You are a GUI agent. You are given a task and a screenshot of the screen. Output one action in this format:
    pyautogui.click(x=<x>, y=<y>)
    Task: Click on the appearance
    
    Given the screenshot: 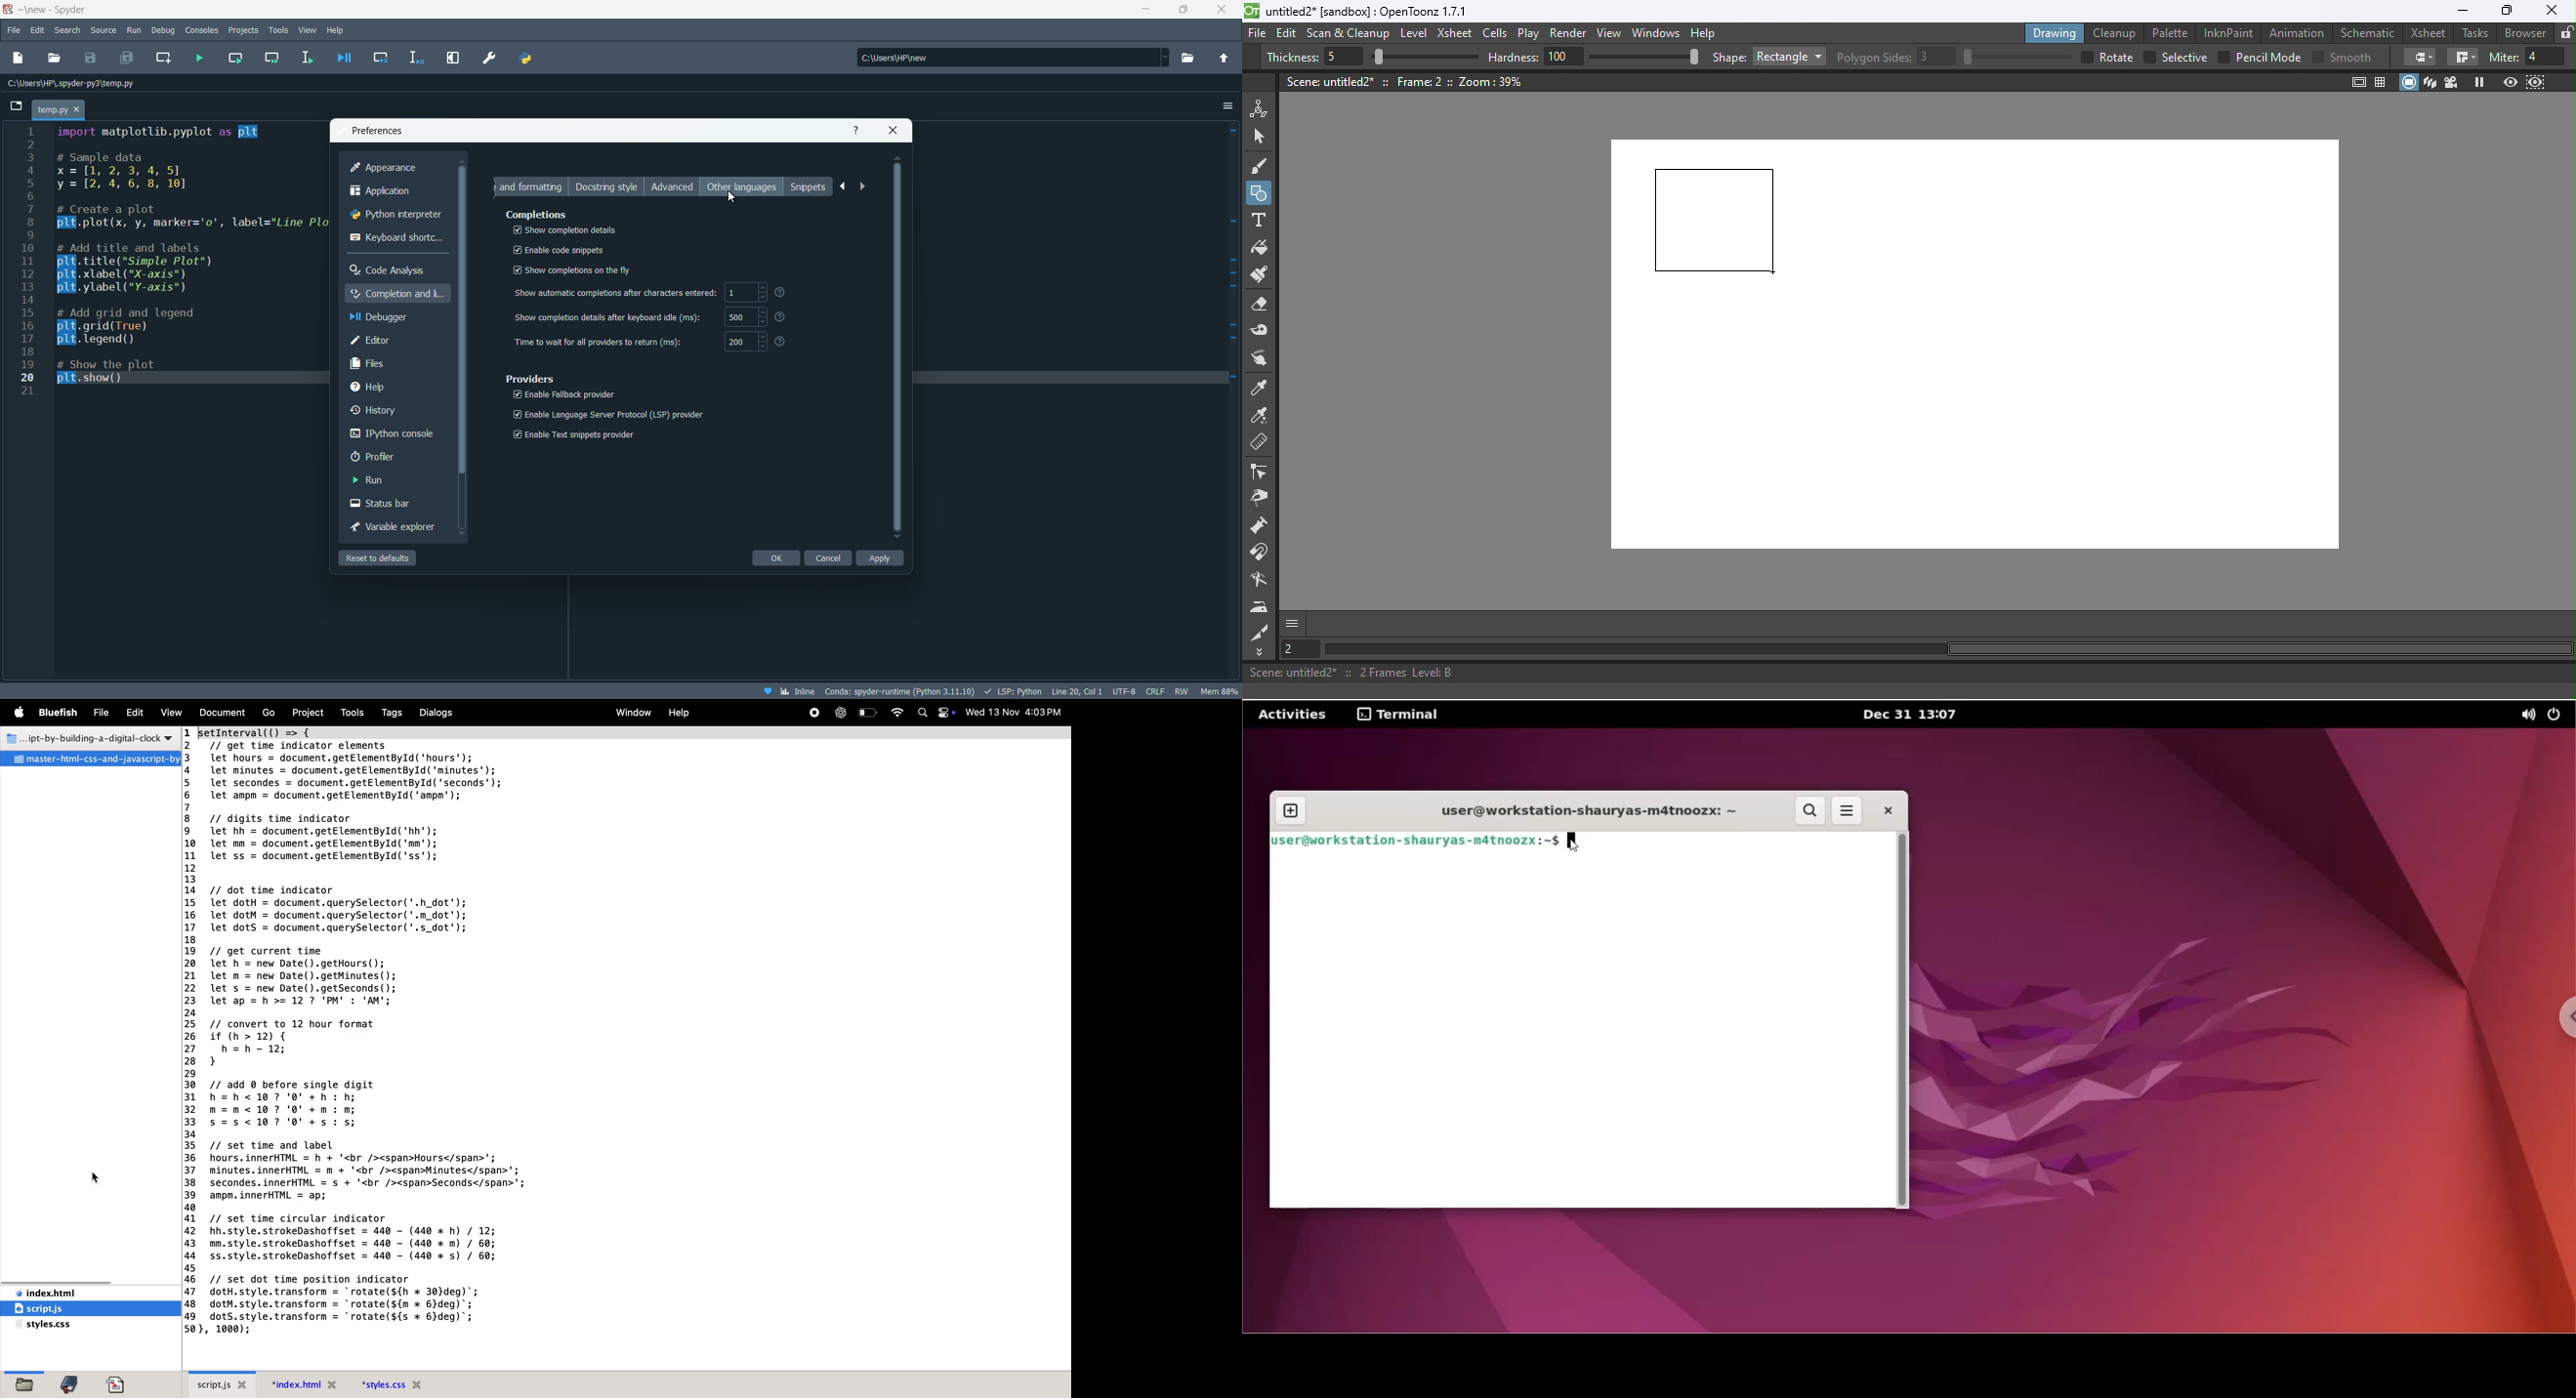 What is the action you would take?
    pyautogui.click(x=383, y=167)
    